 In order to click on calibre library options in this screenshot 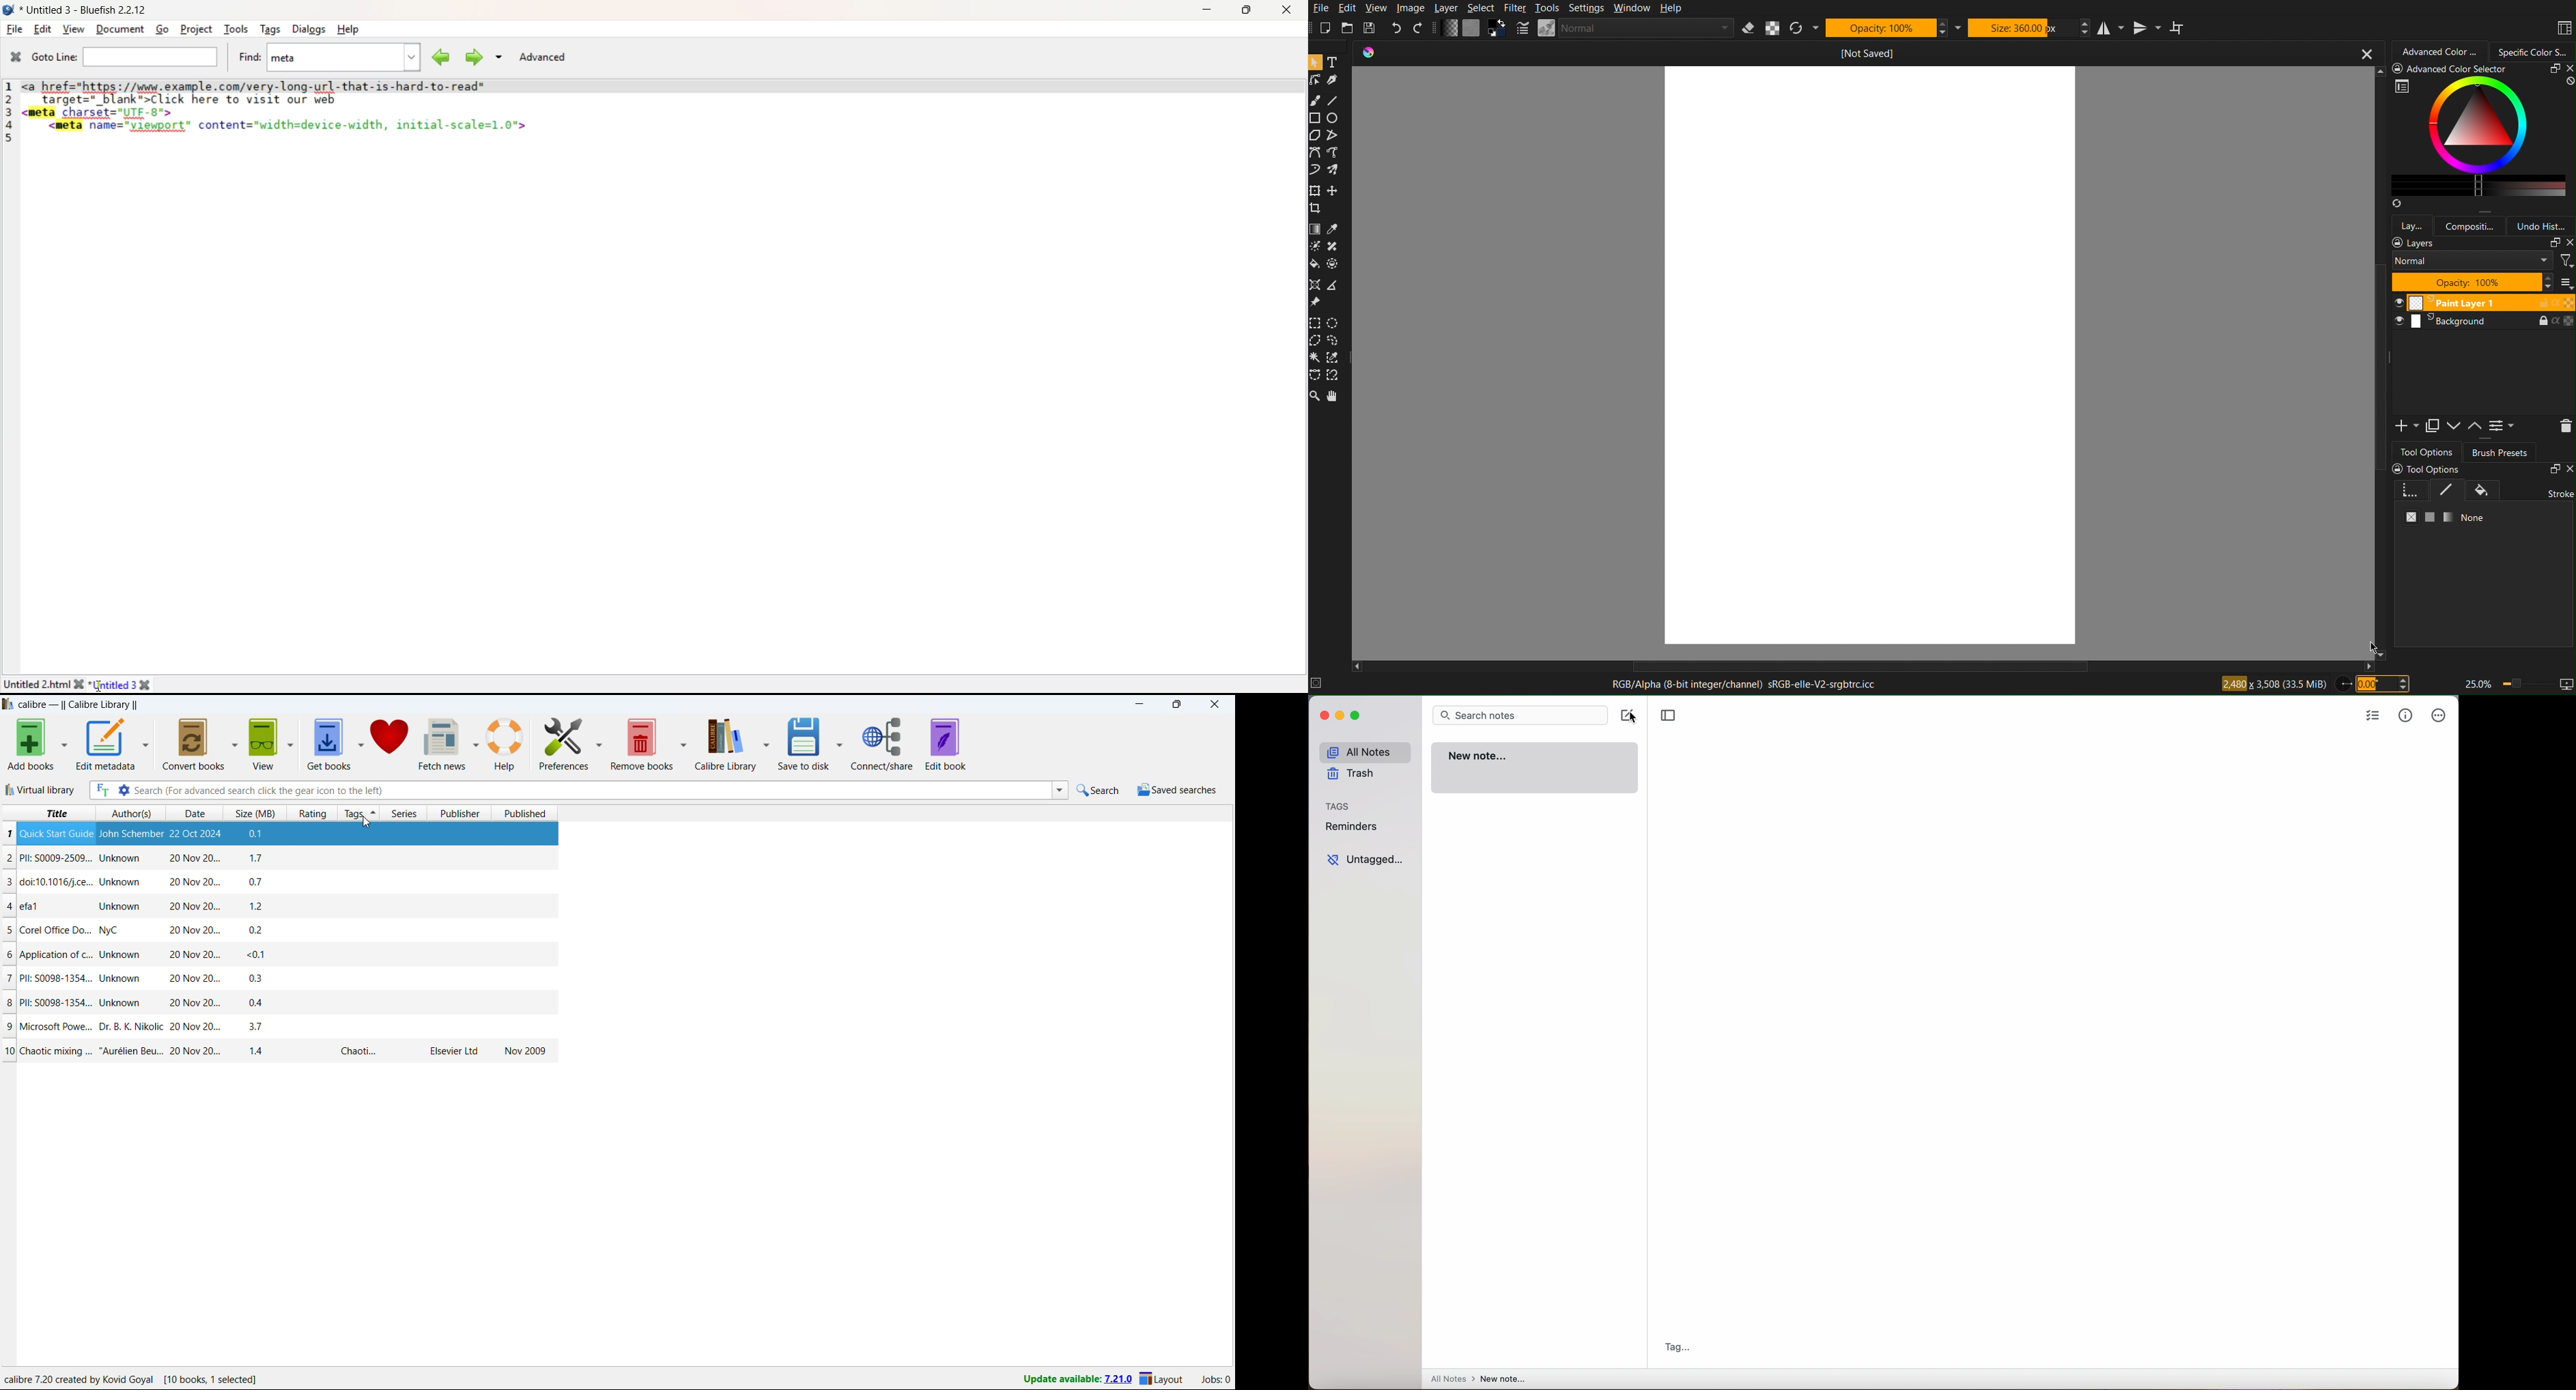, I will do `click(768, 743)`.